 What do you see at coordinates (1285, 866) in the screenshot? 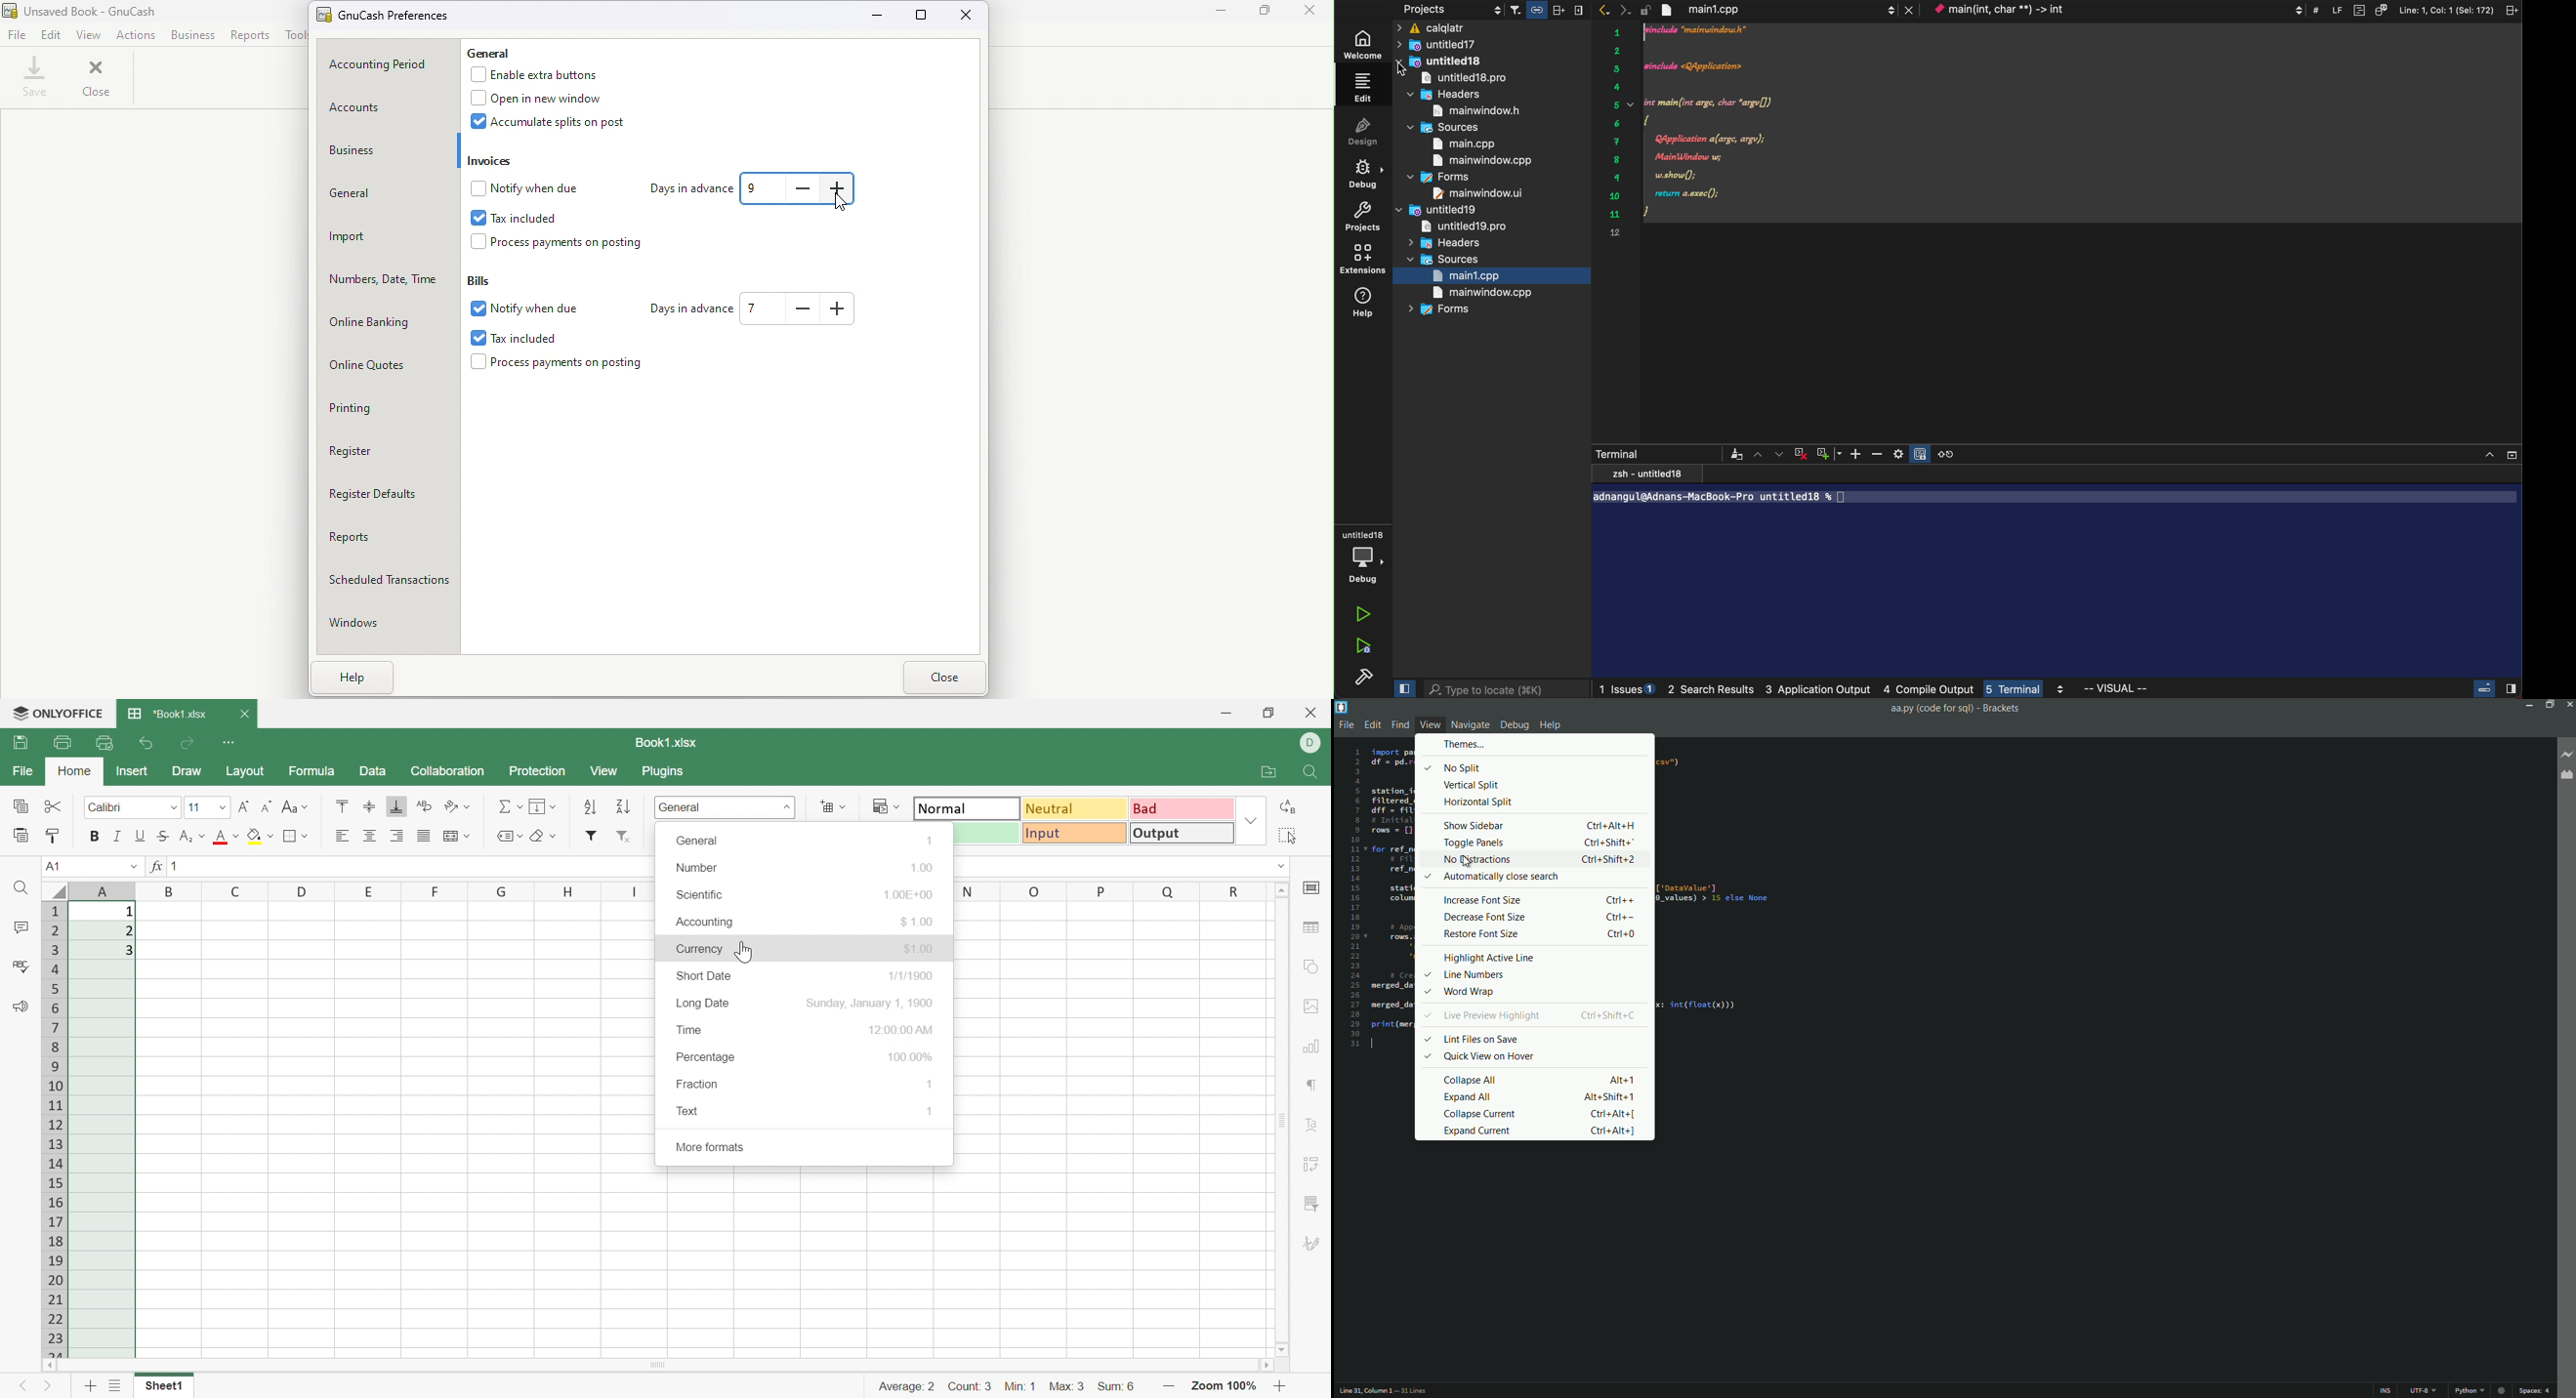
I see `Drop down` at bounding box center [1285, 866].